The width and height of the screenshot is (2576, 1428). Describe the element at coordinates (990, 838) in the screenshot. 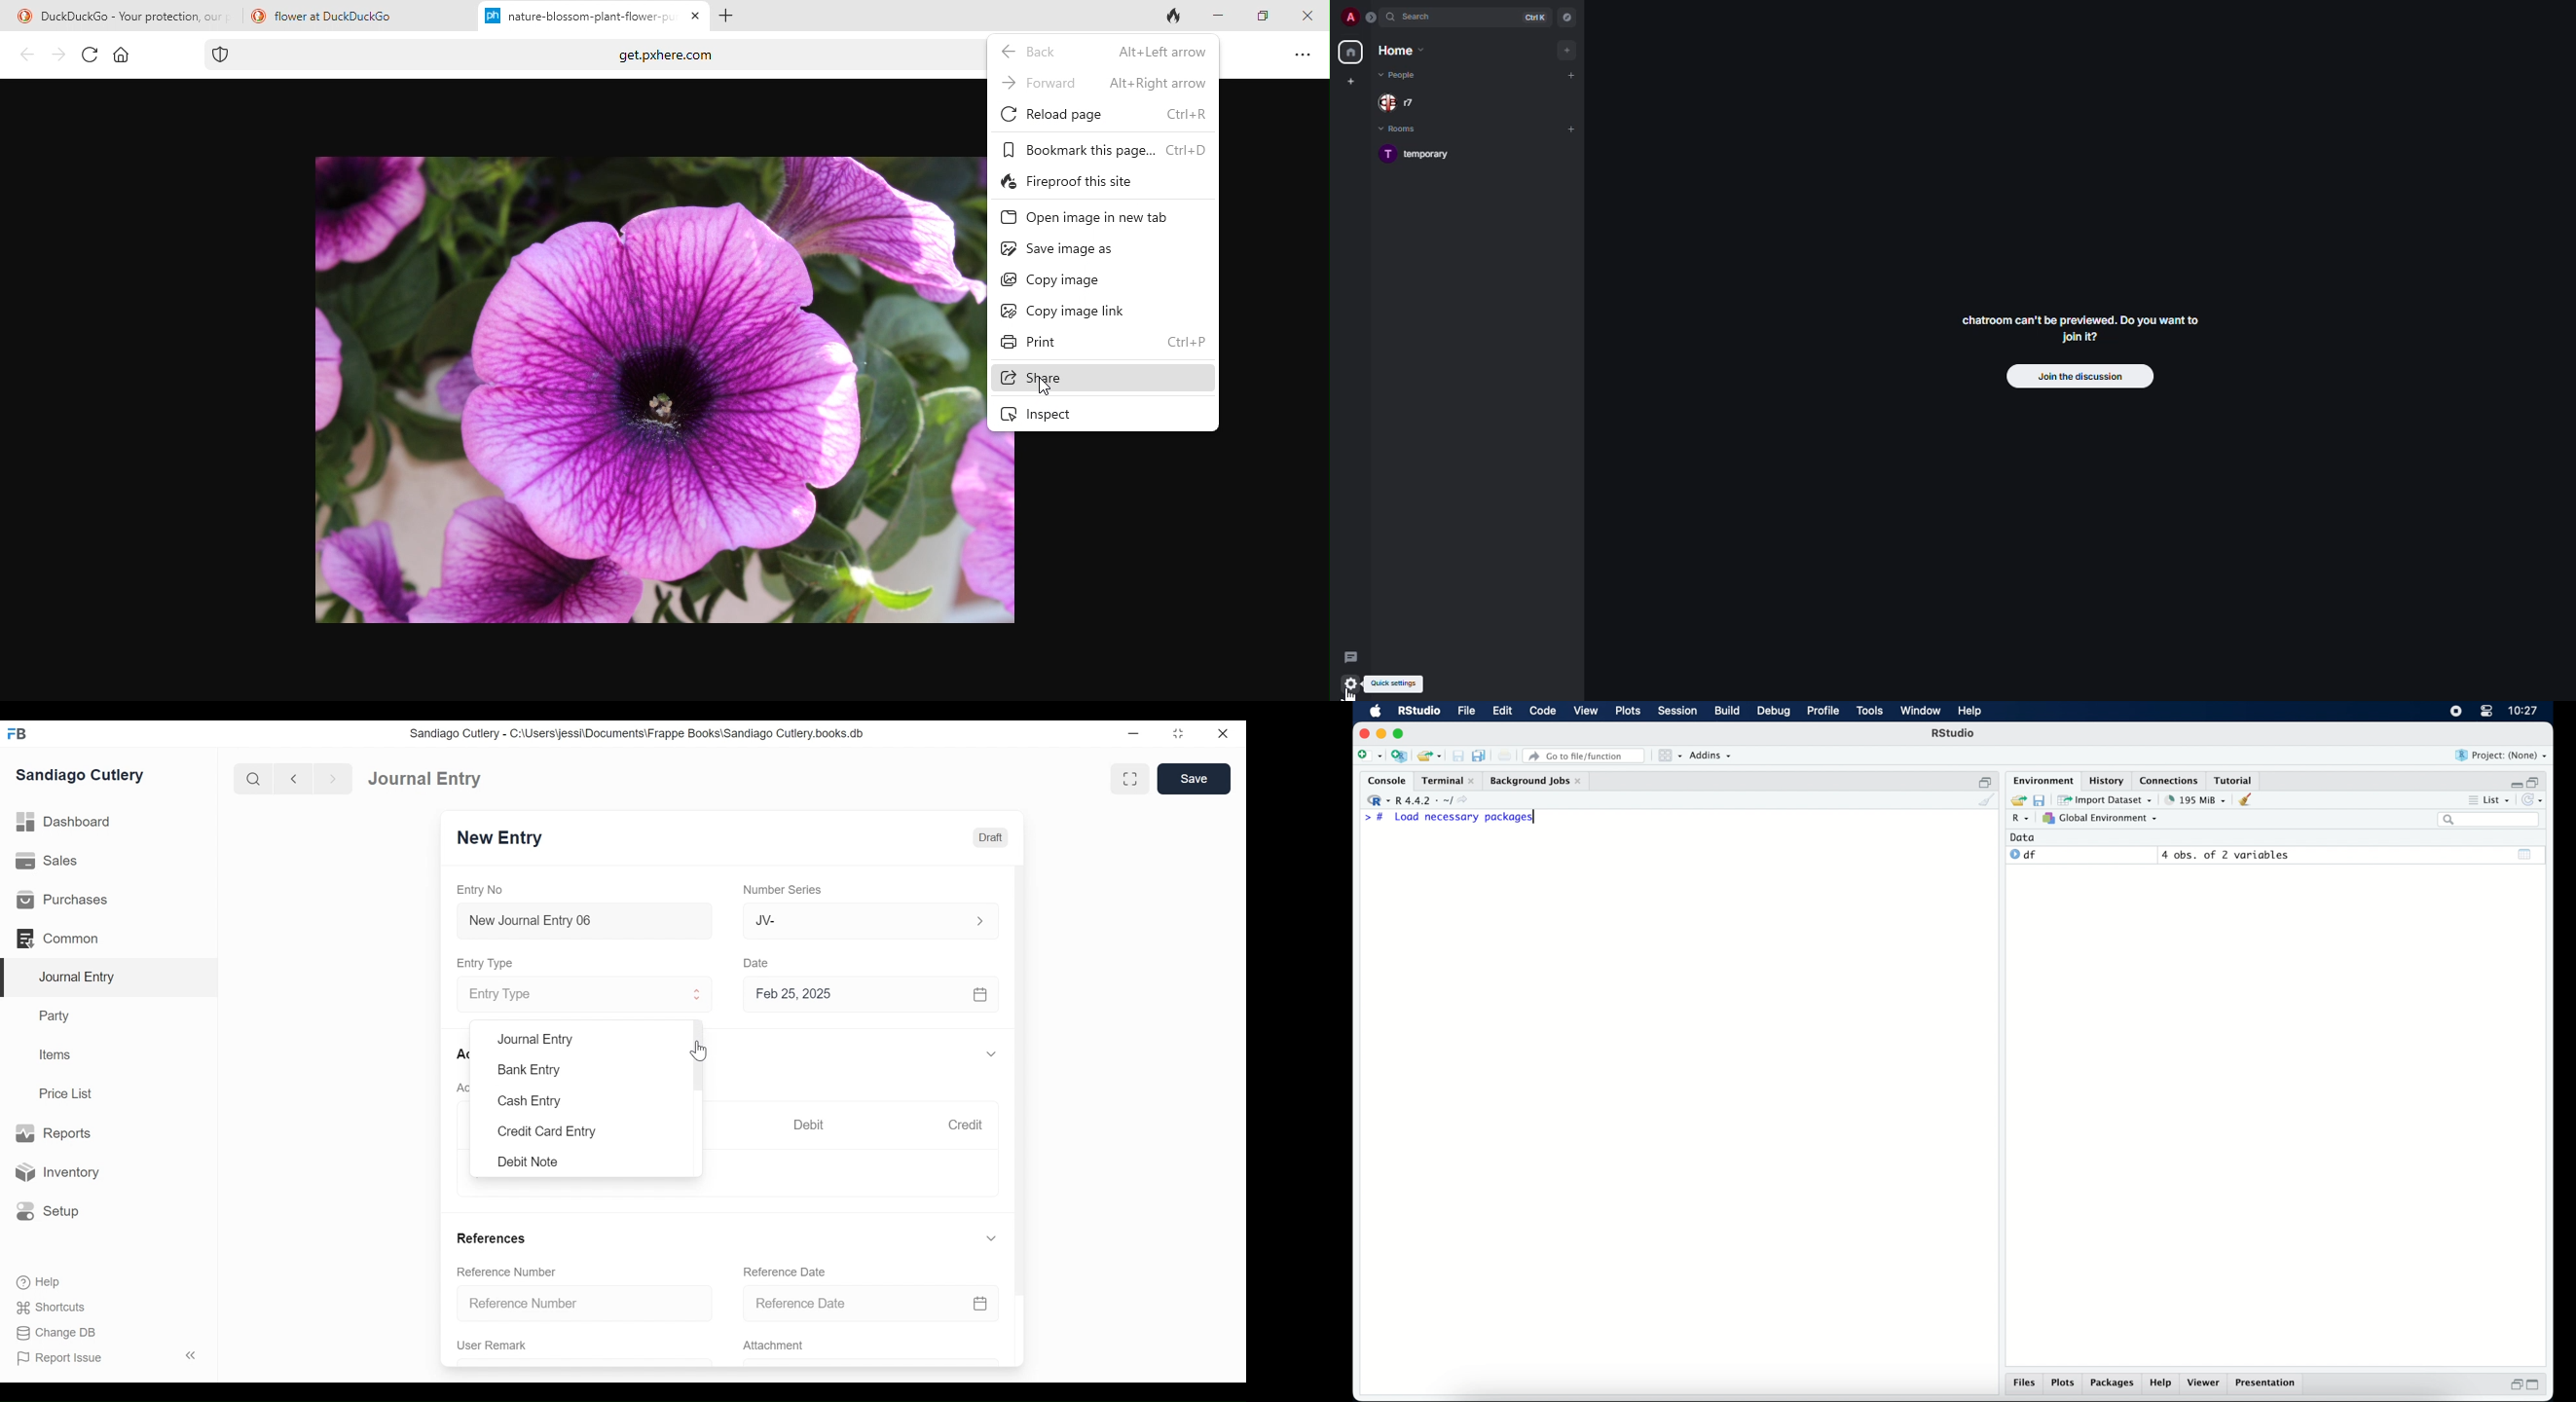

I see `Draft` at that location.